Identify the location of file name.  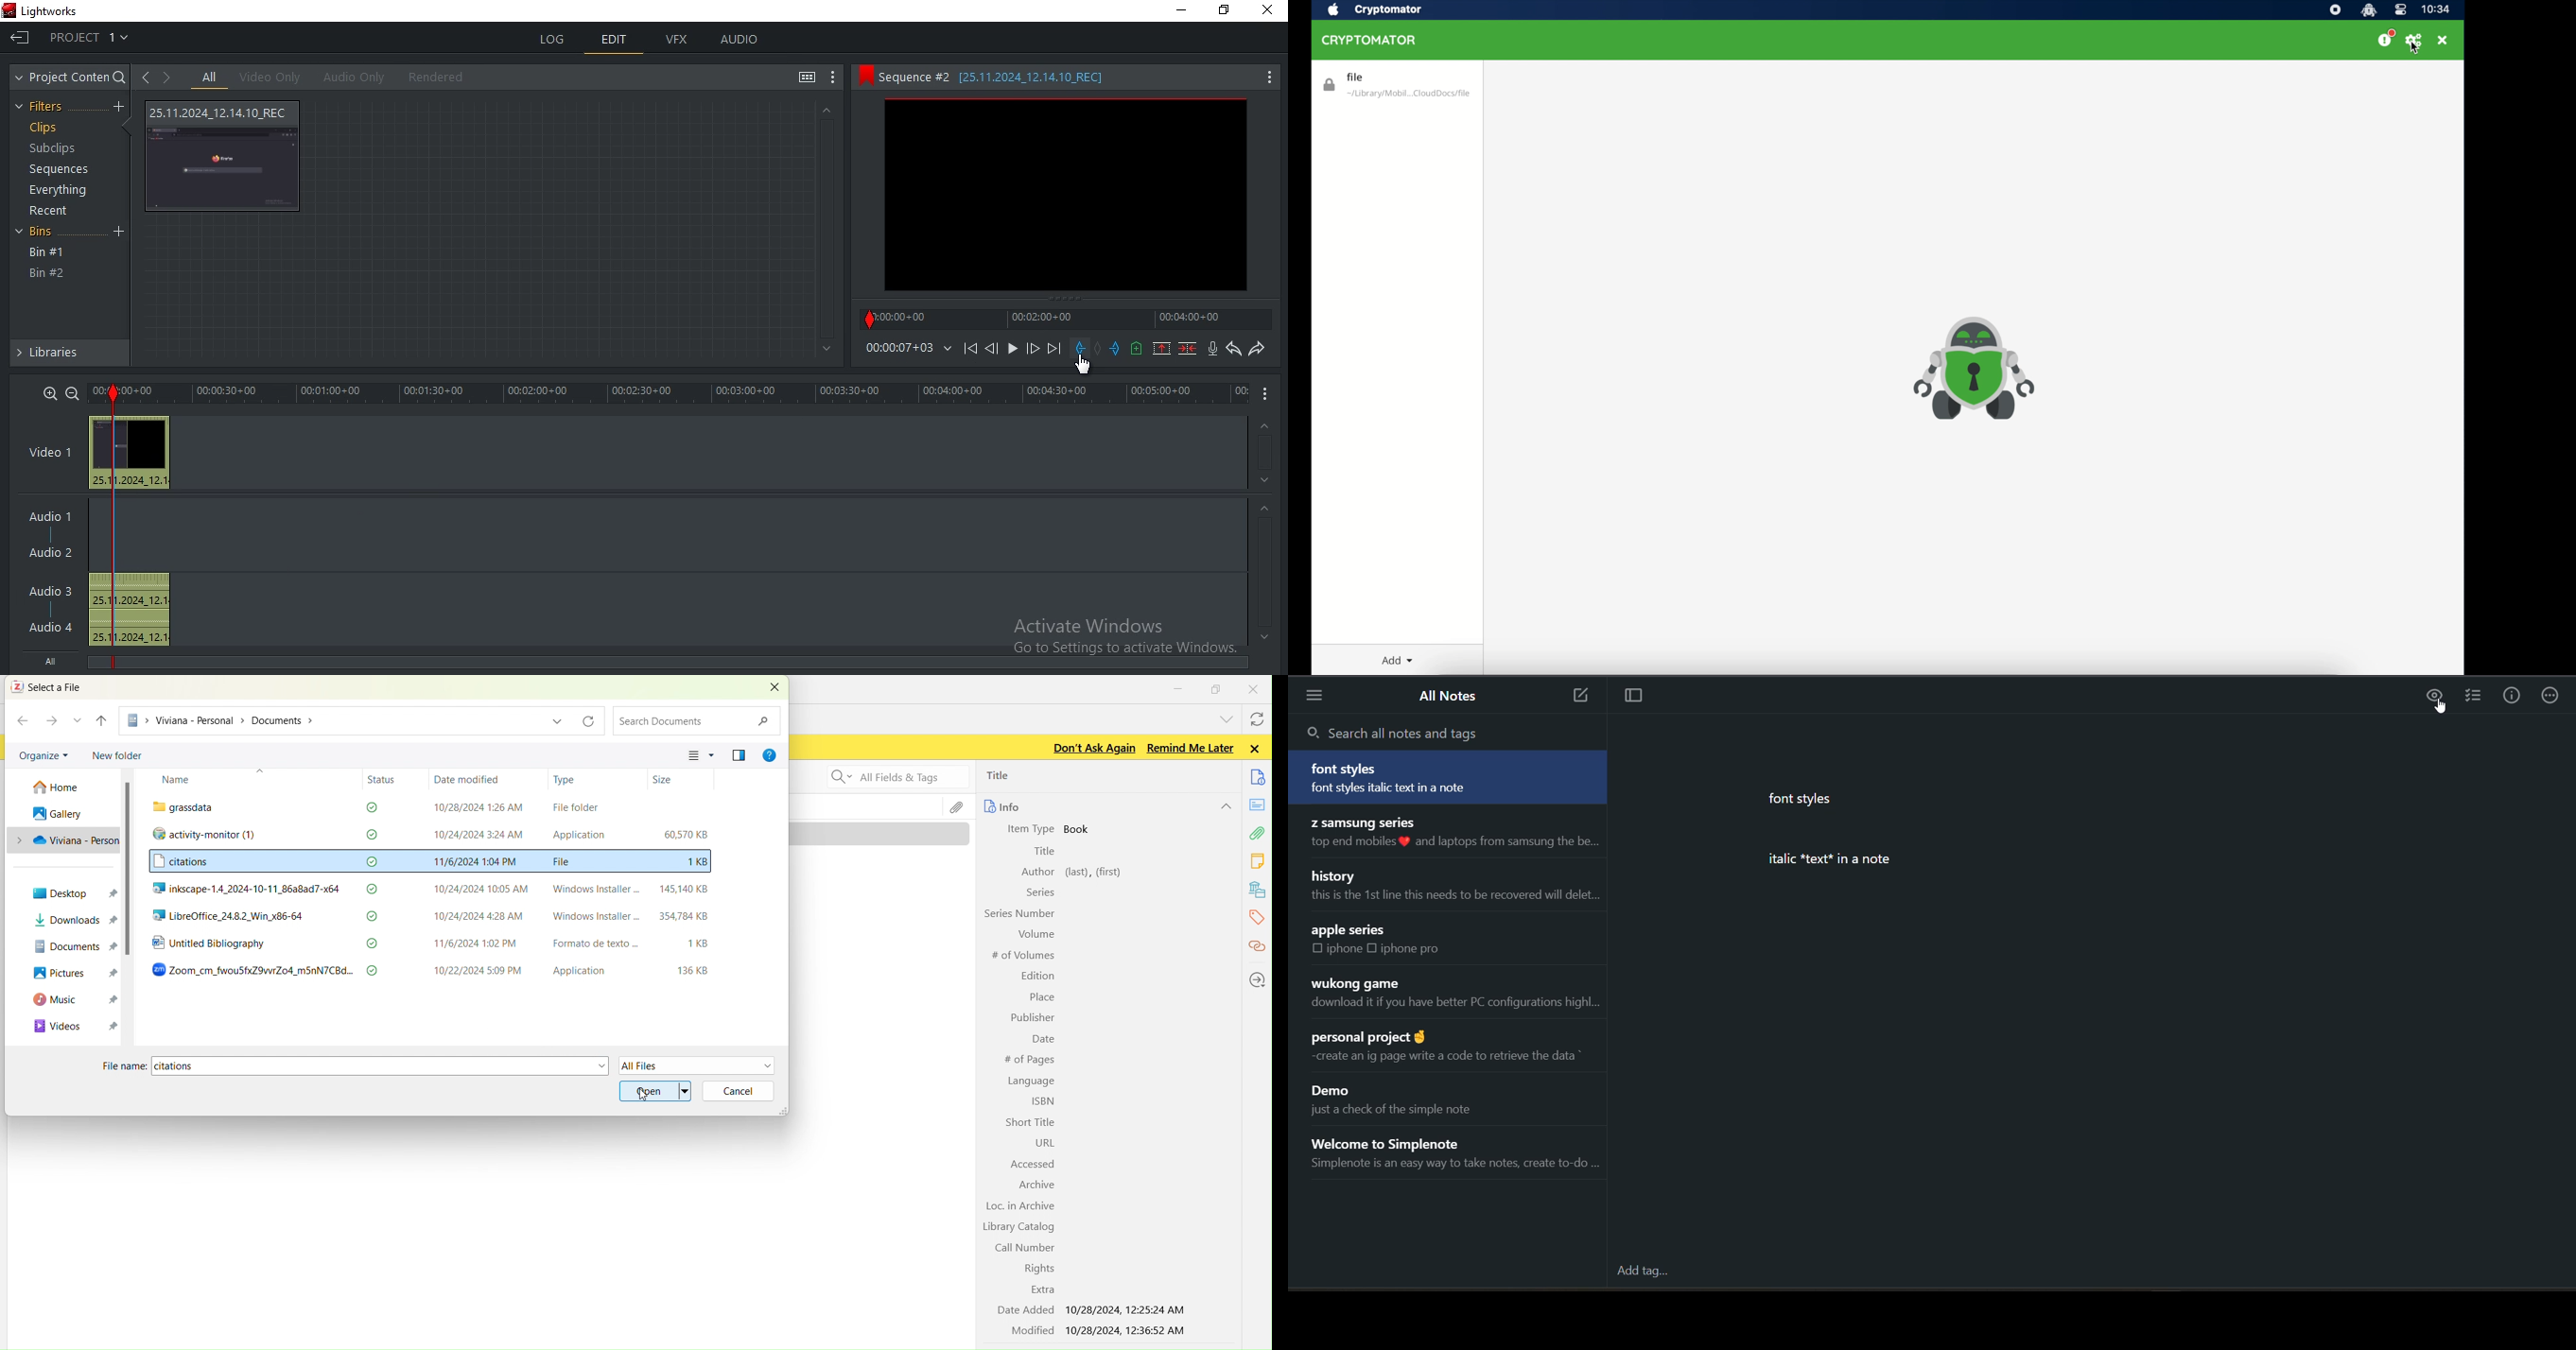
(348, 1065).